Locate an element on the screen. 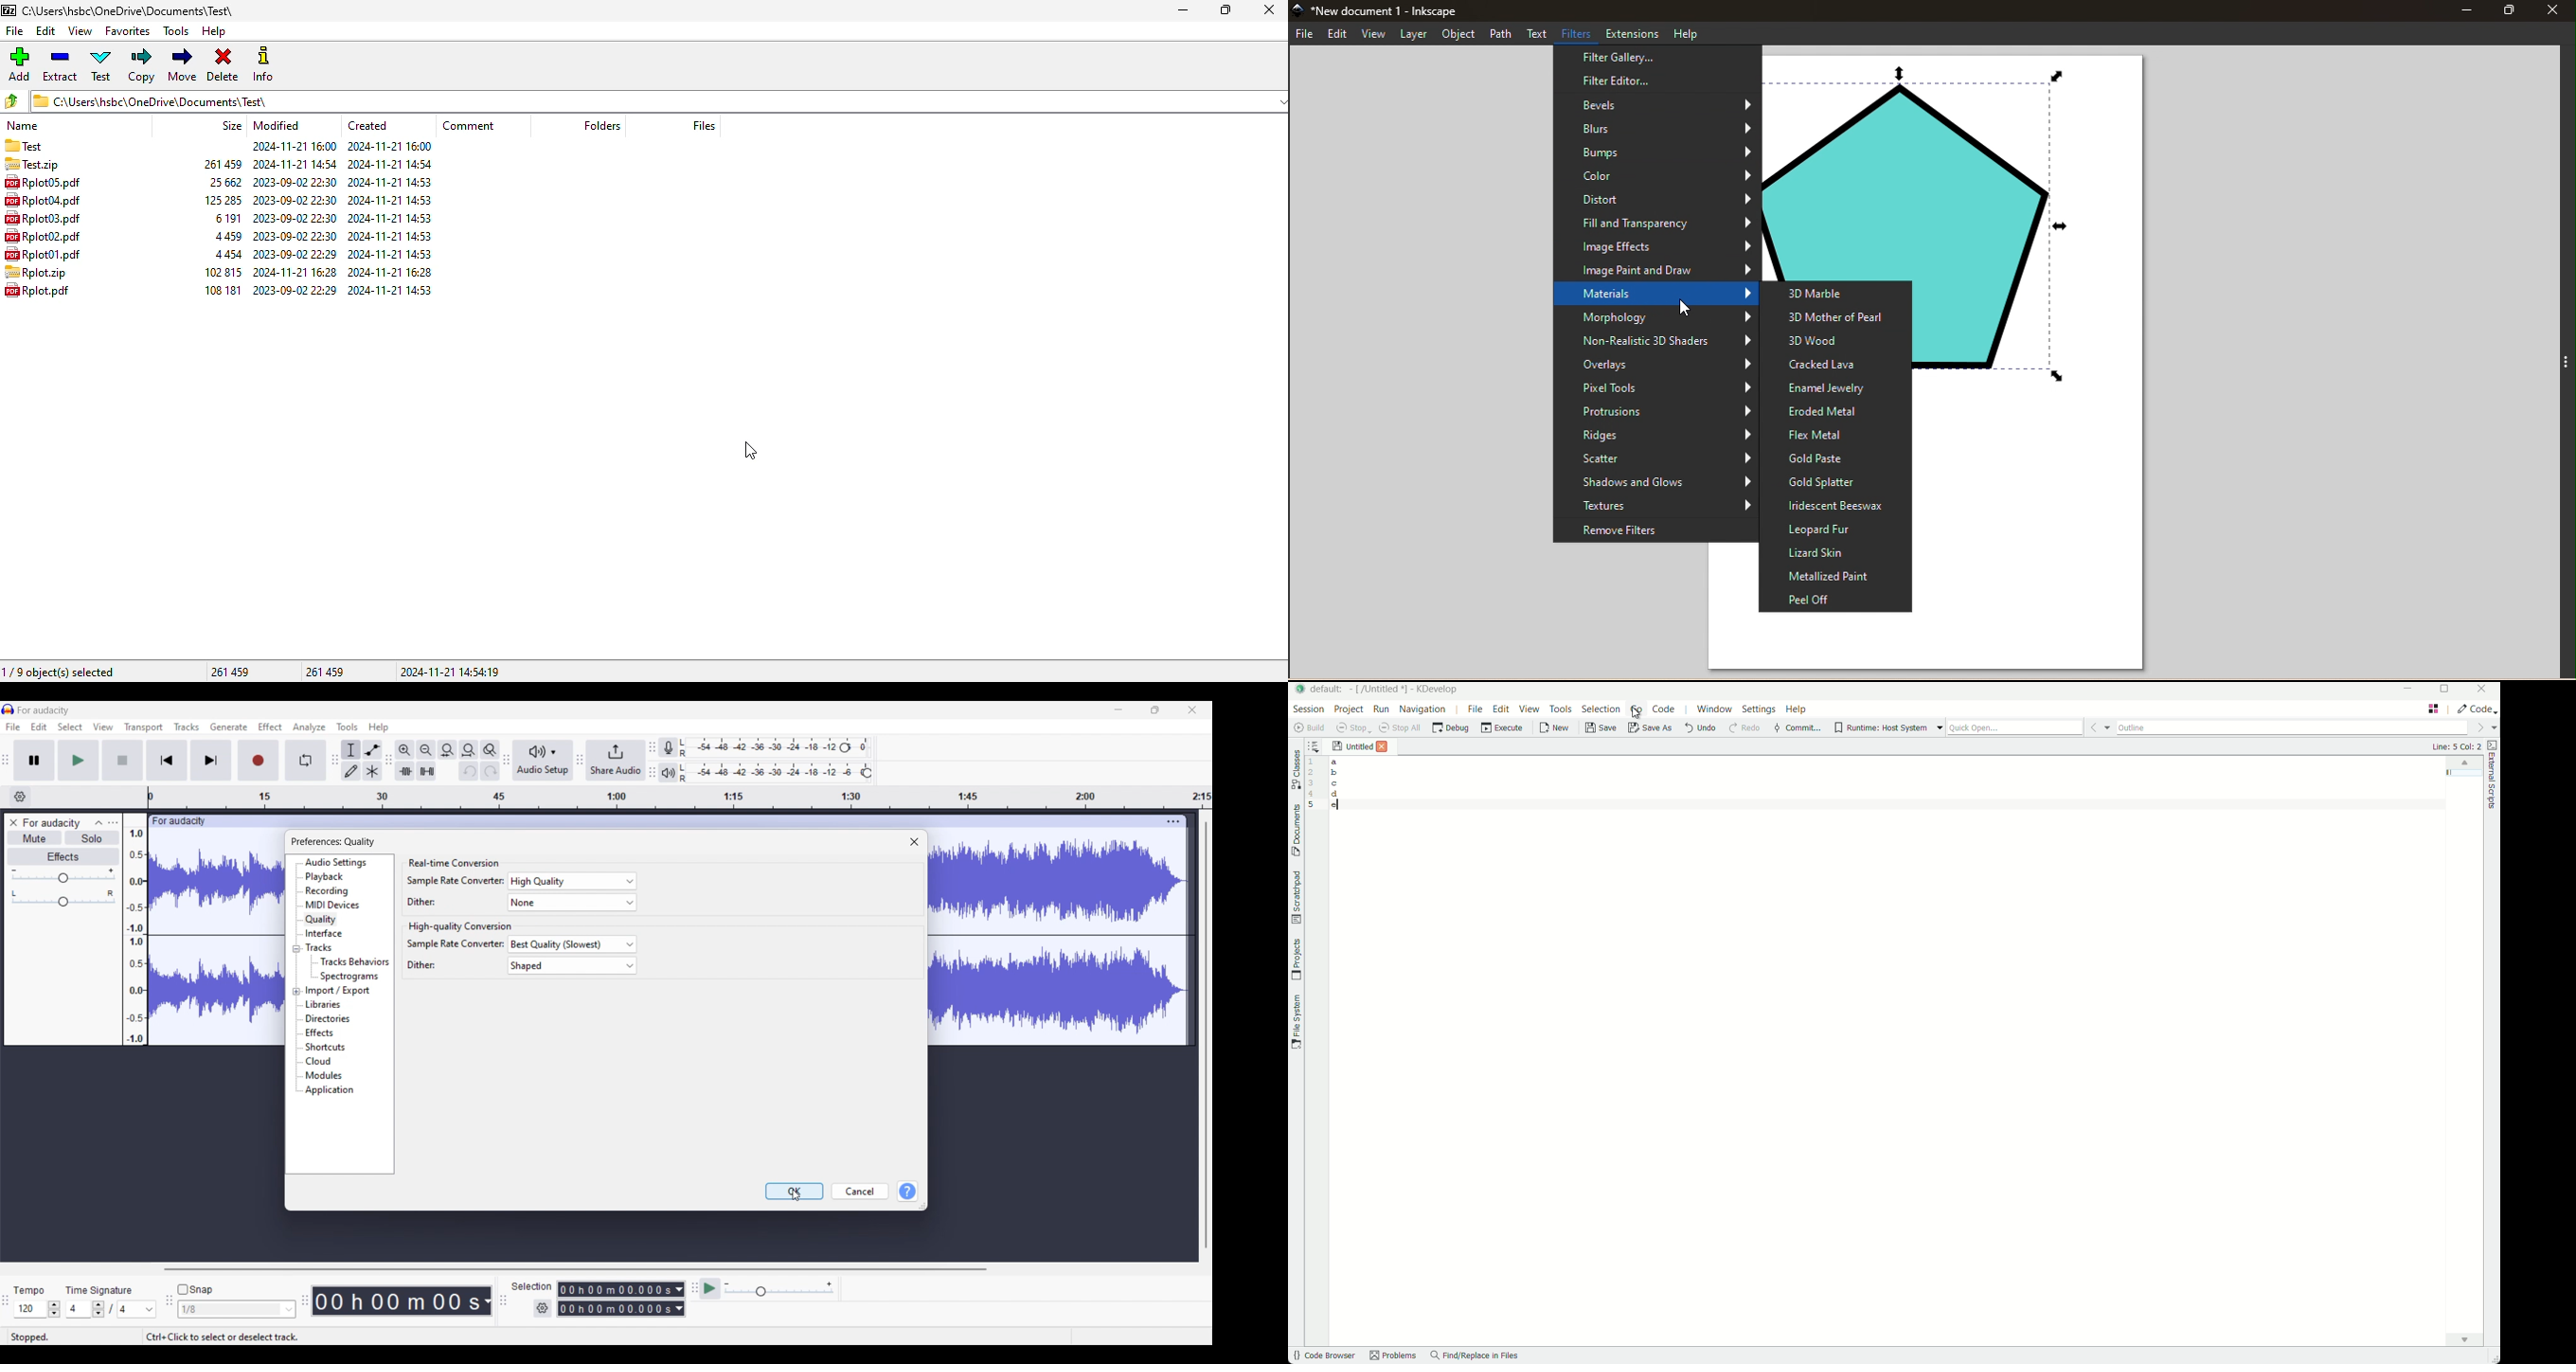 The width and height of the screenshot is (2576, 1372). Max time signature options is located at coordinates (137, 1309).